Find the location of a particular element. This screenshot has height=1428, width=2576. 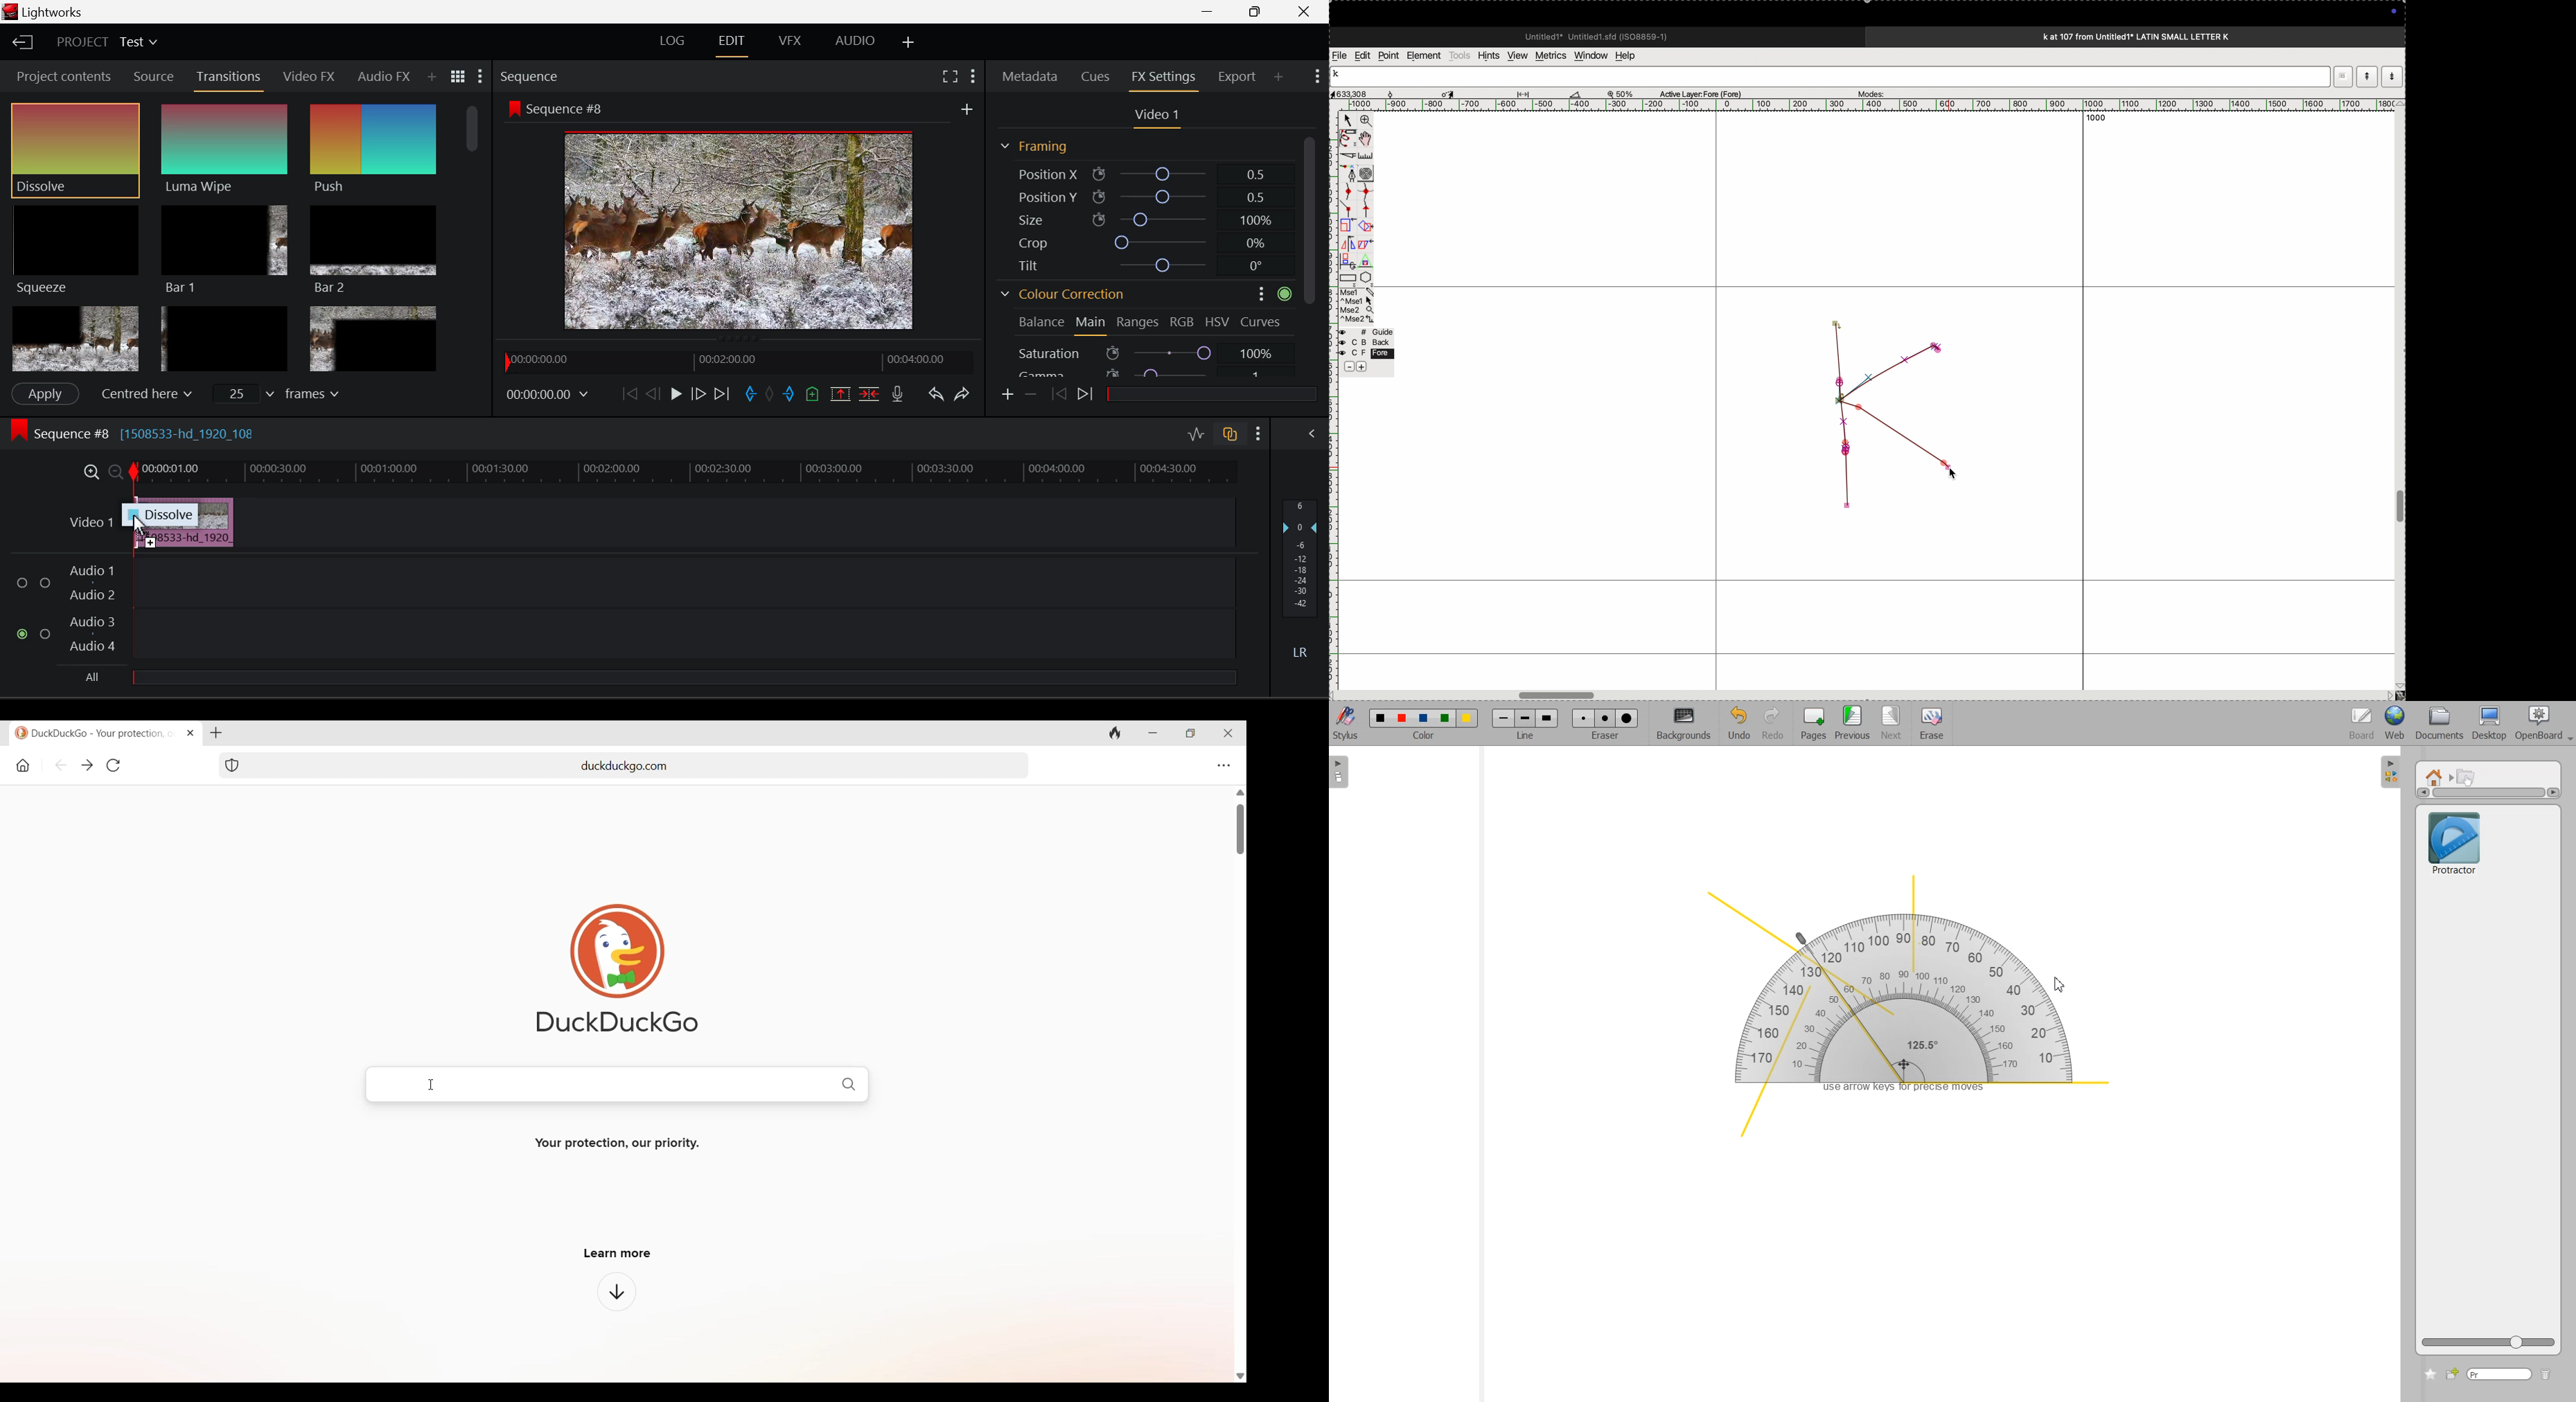

AUDIO Layout is located at coordinates (850, 42).